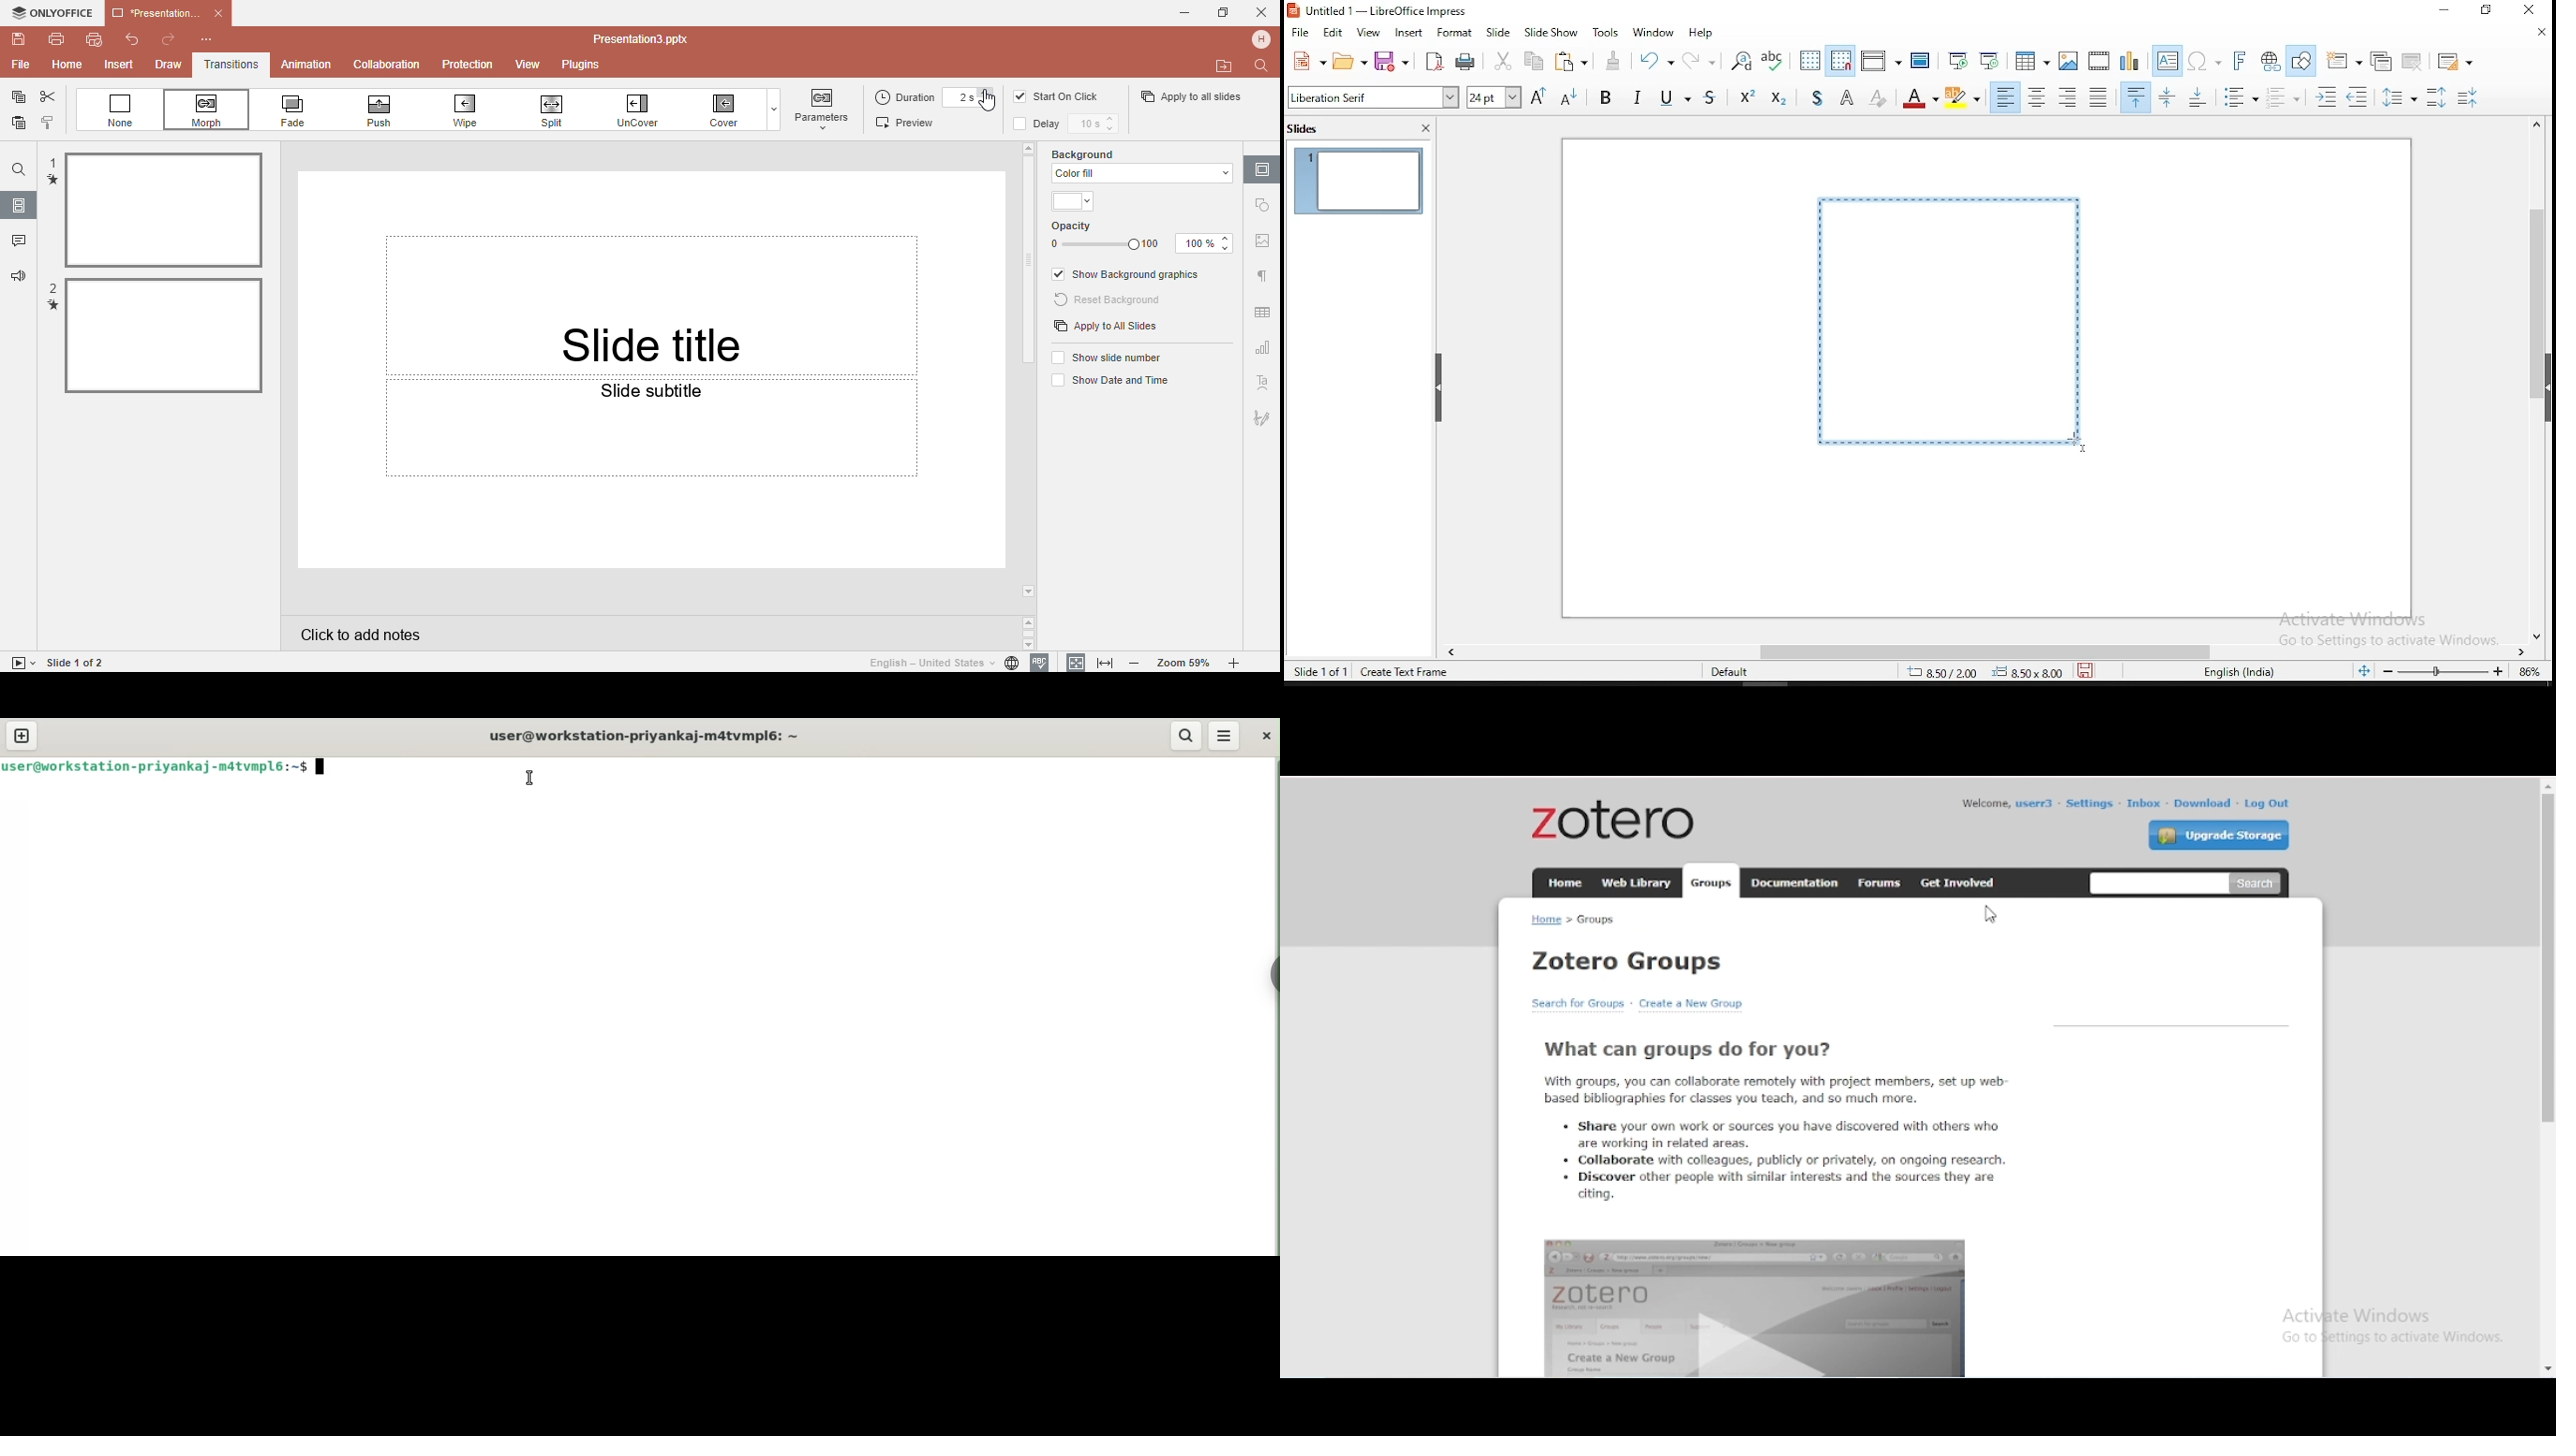  What do you see at coordinates (943, 663) in the screenshot?
I see `Set document language` at bounding box center [943, 663].